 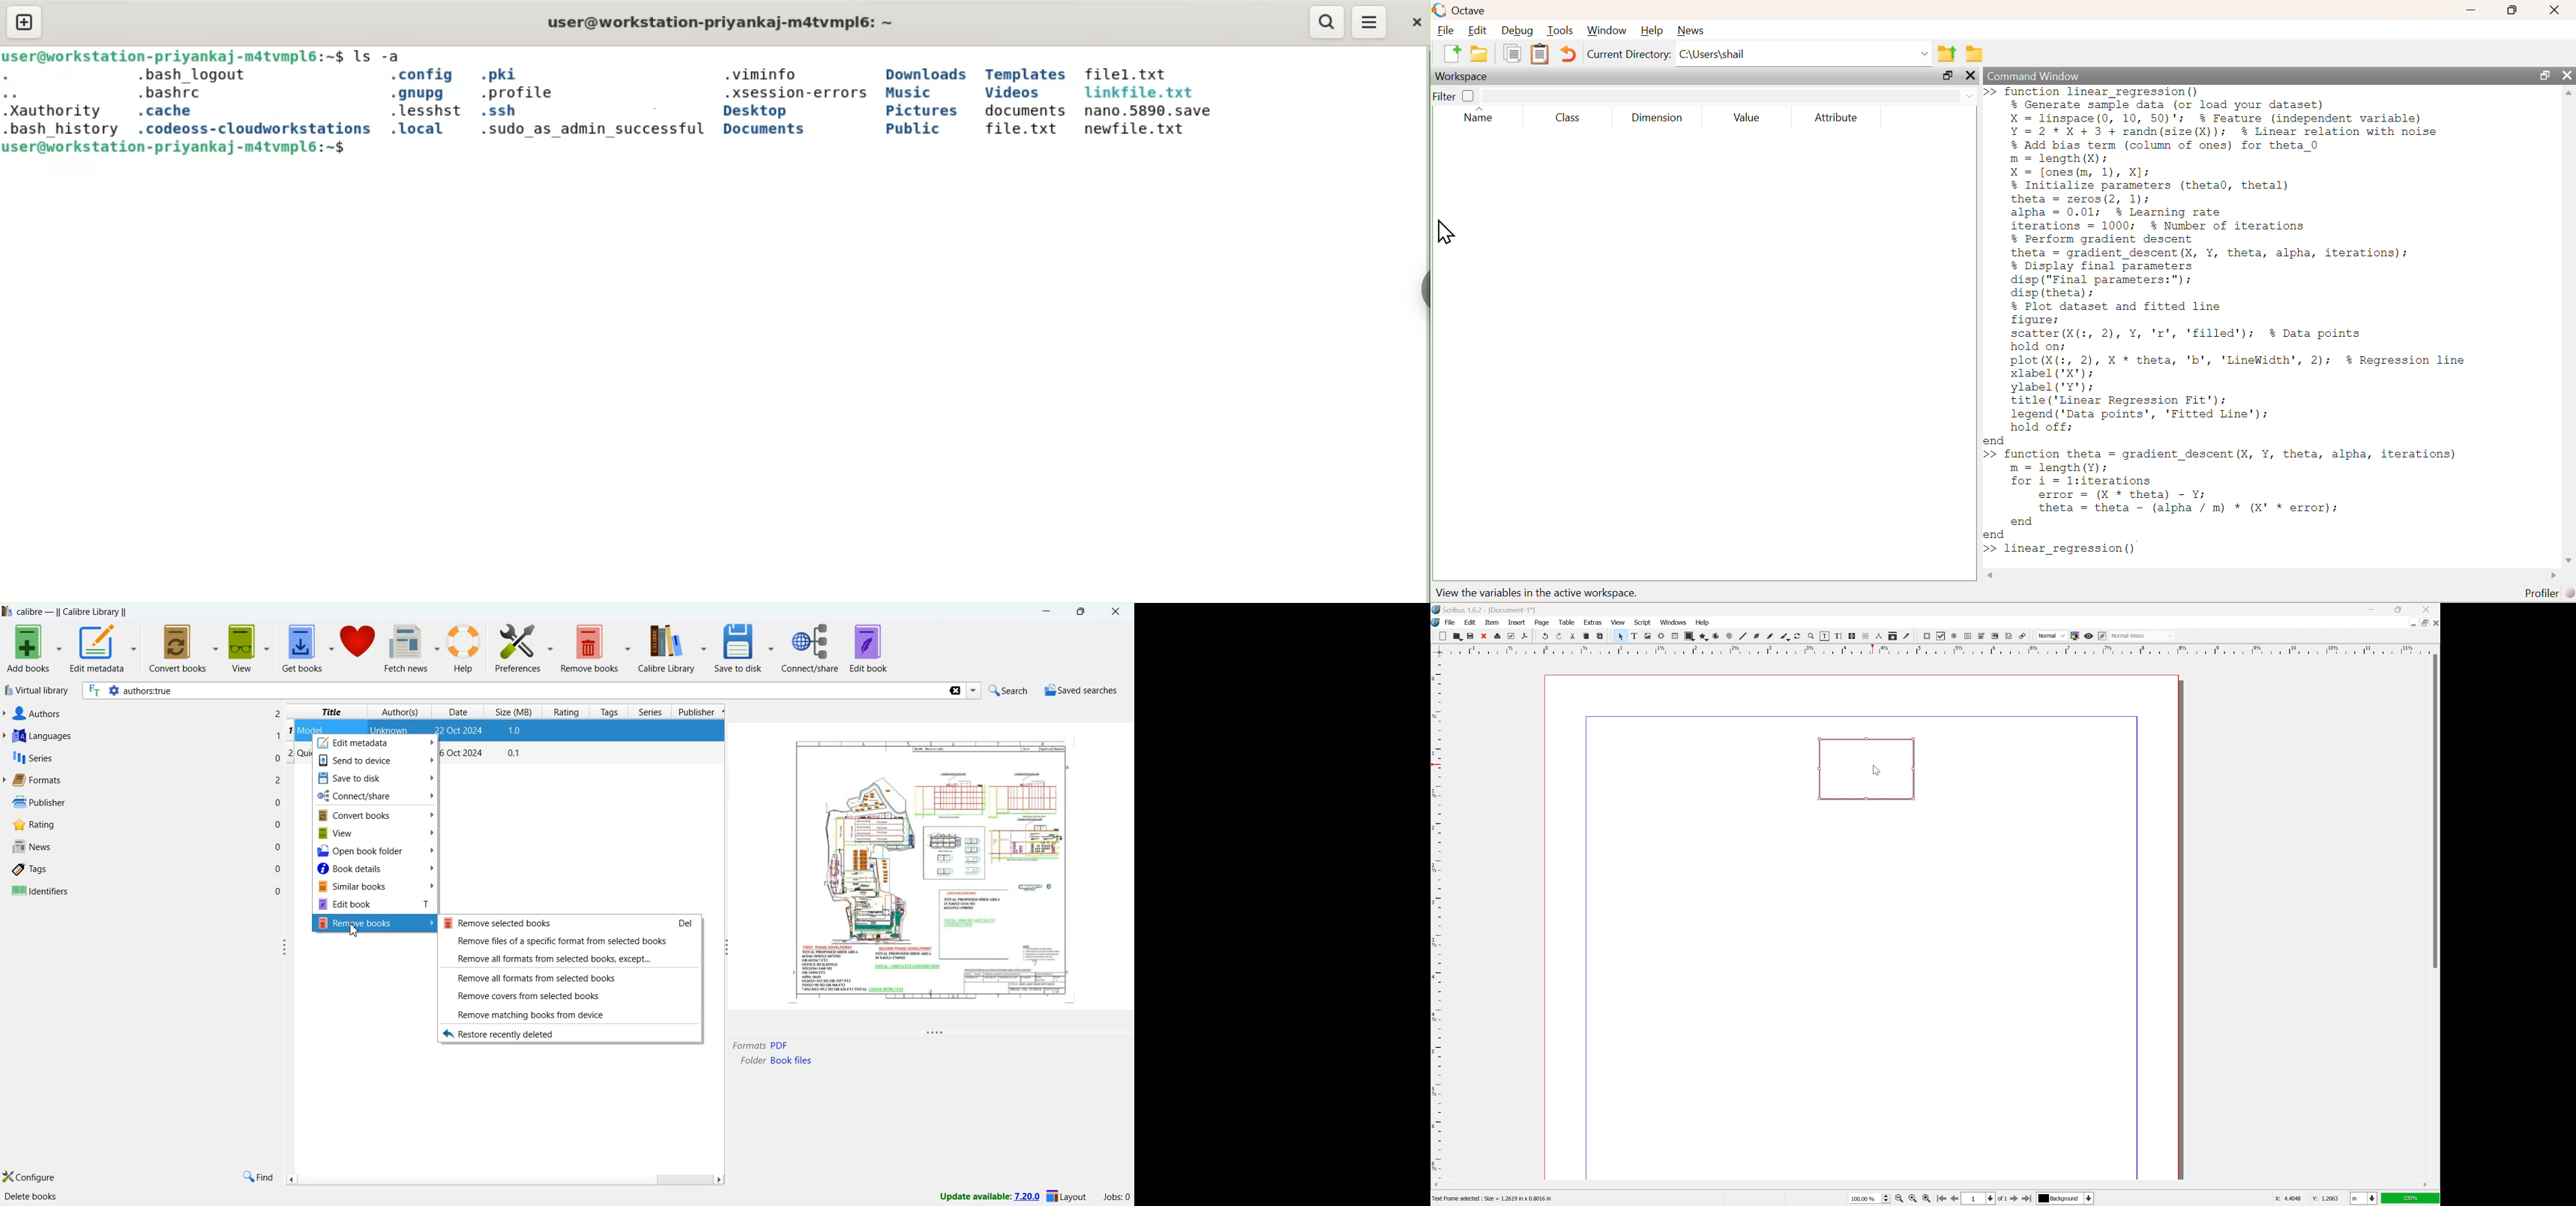 I want to click on Convert books, so click(x=376, y=815).